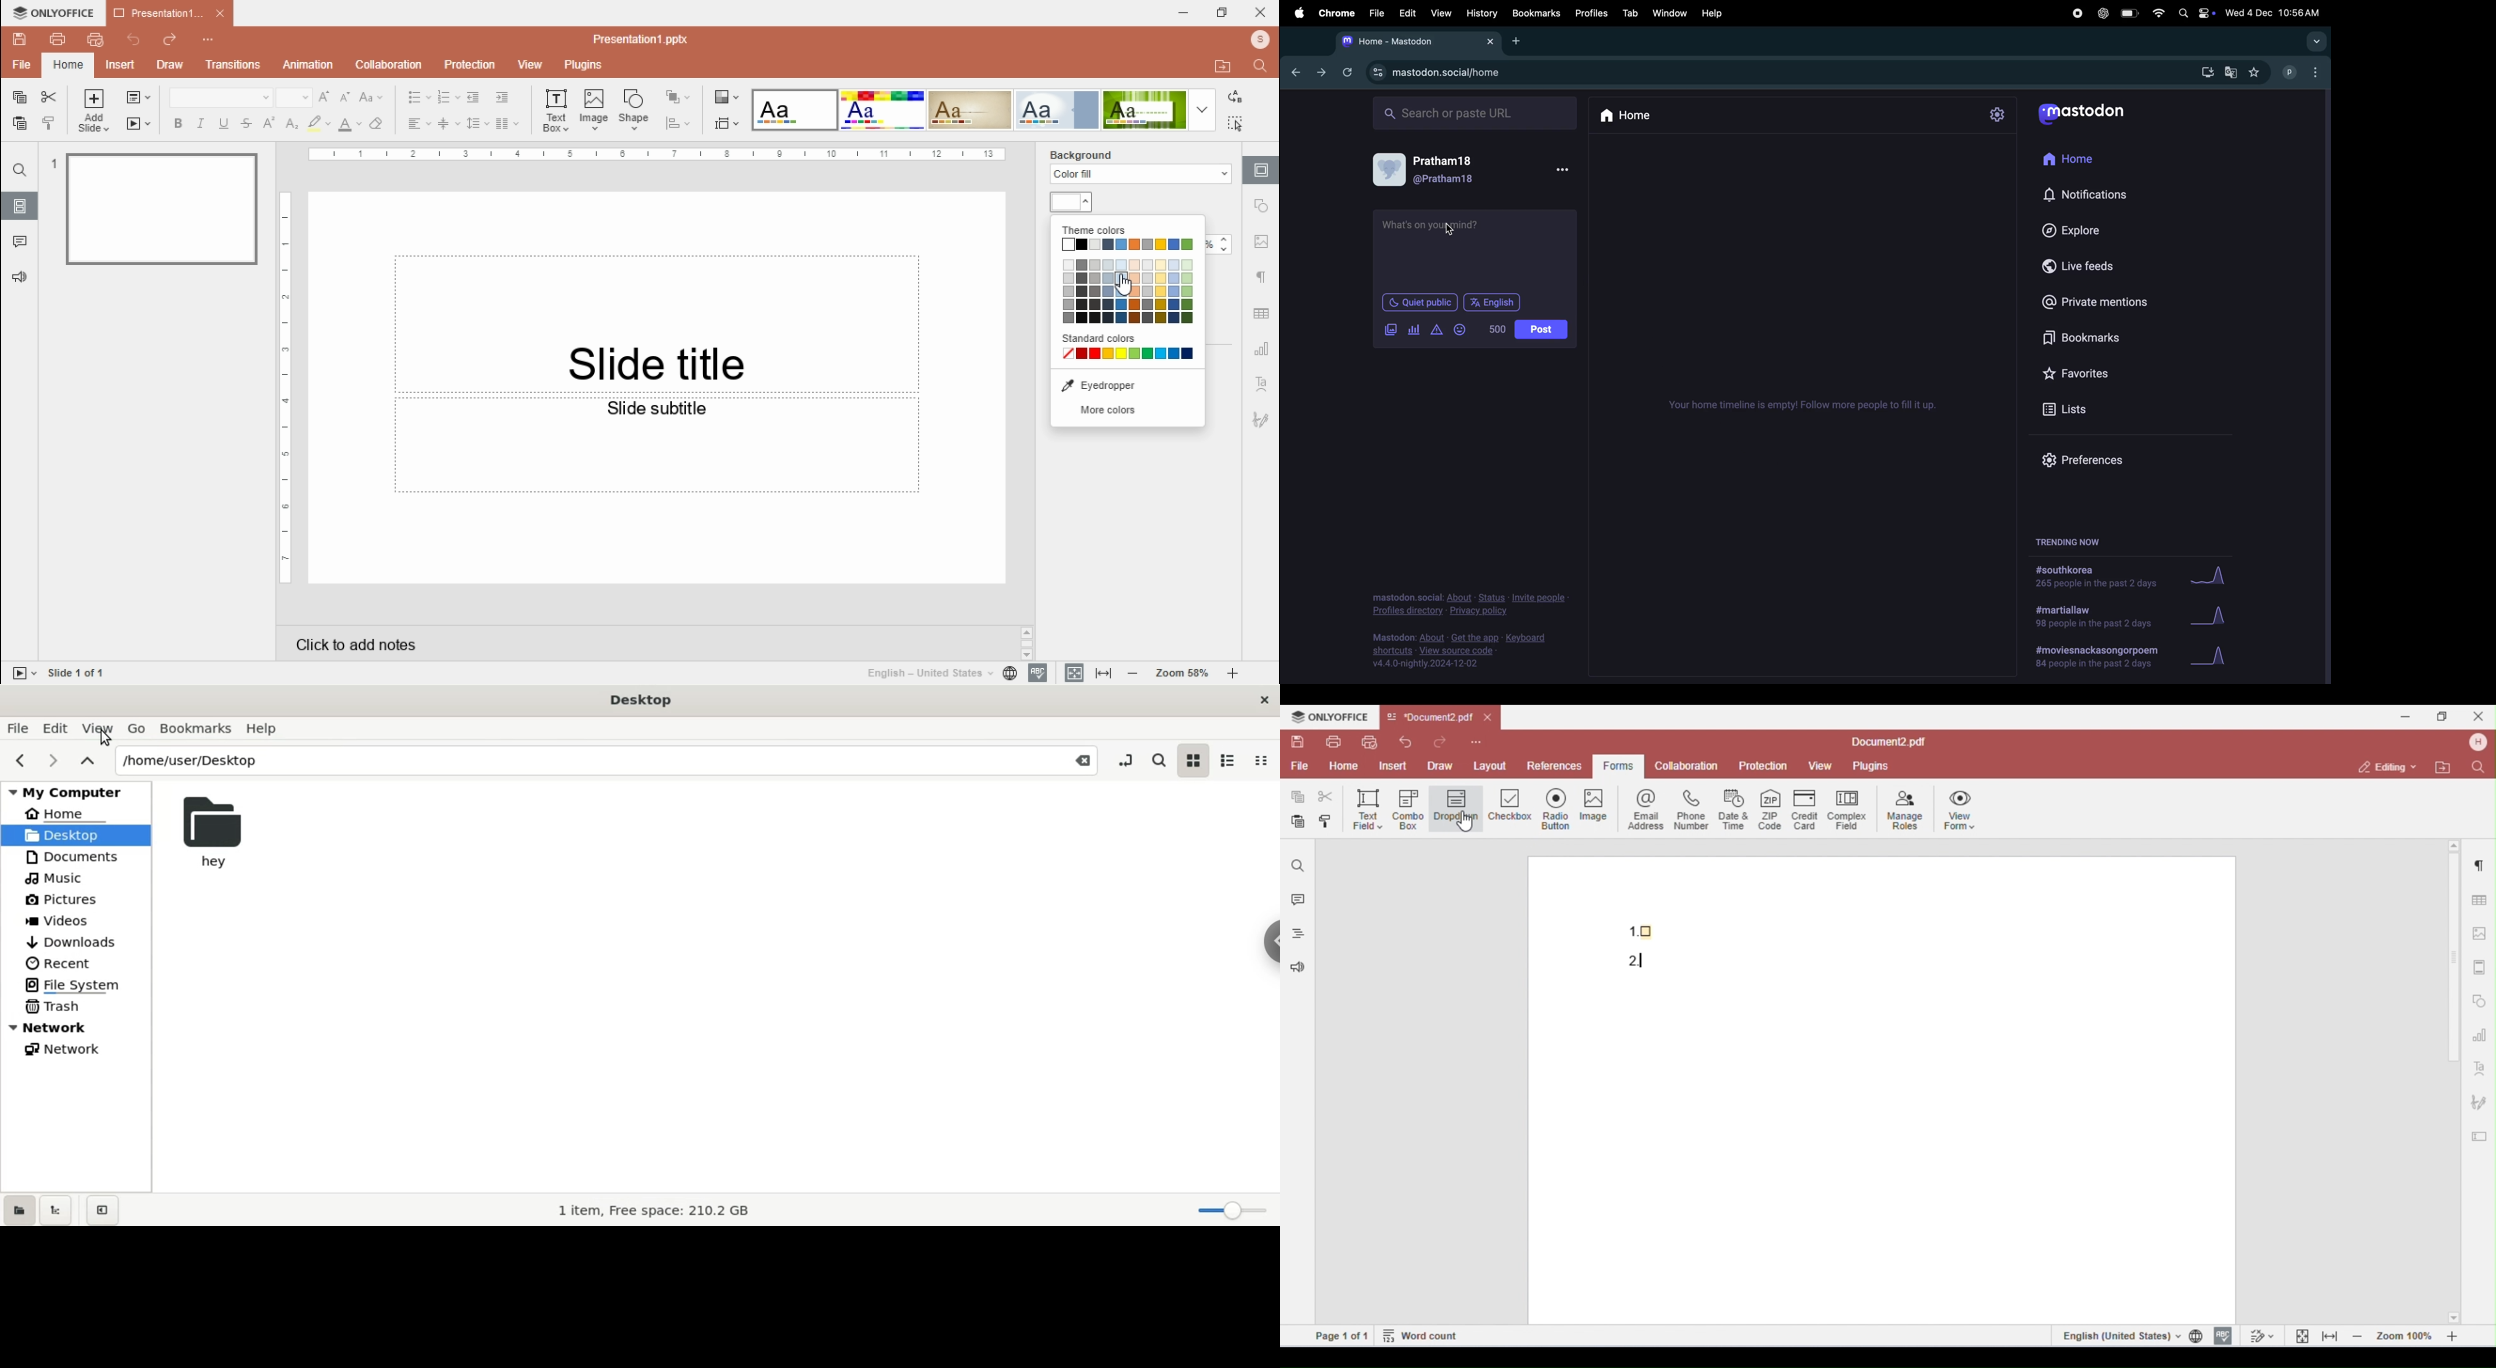 The image size is (2520, 1372). I want to click on wifi, so click(2156, 12).